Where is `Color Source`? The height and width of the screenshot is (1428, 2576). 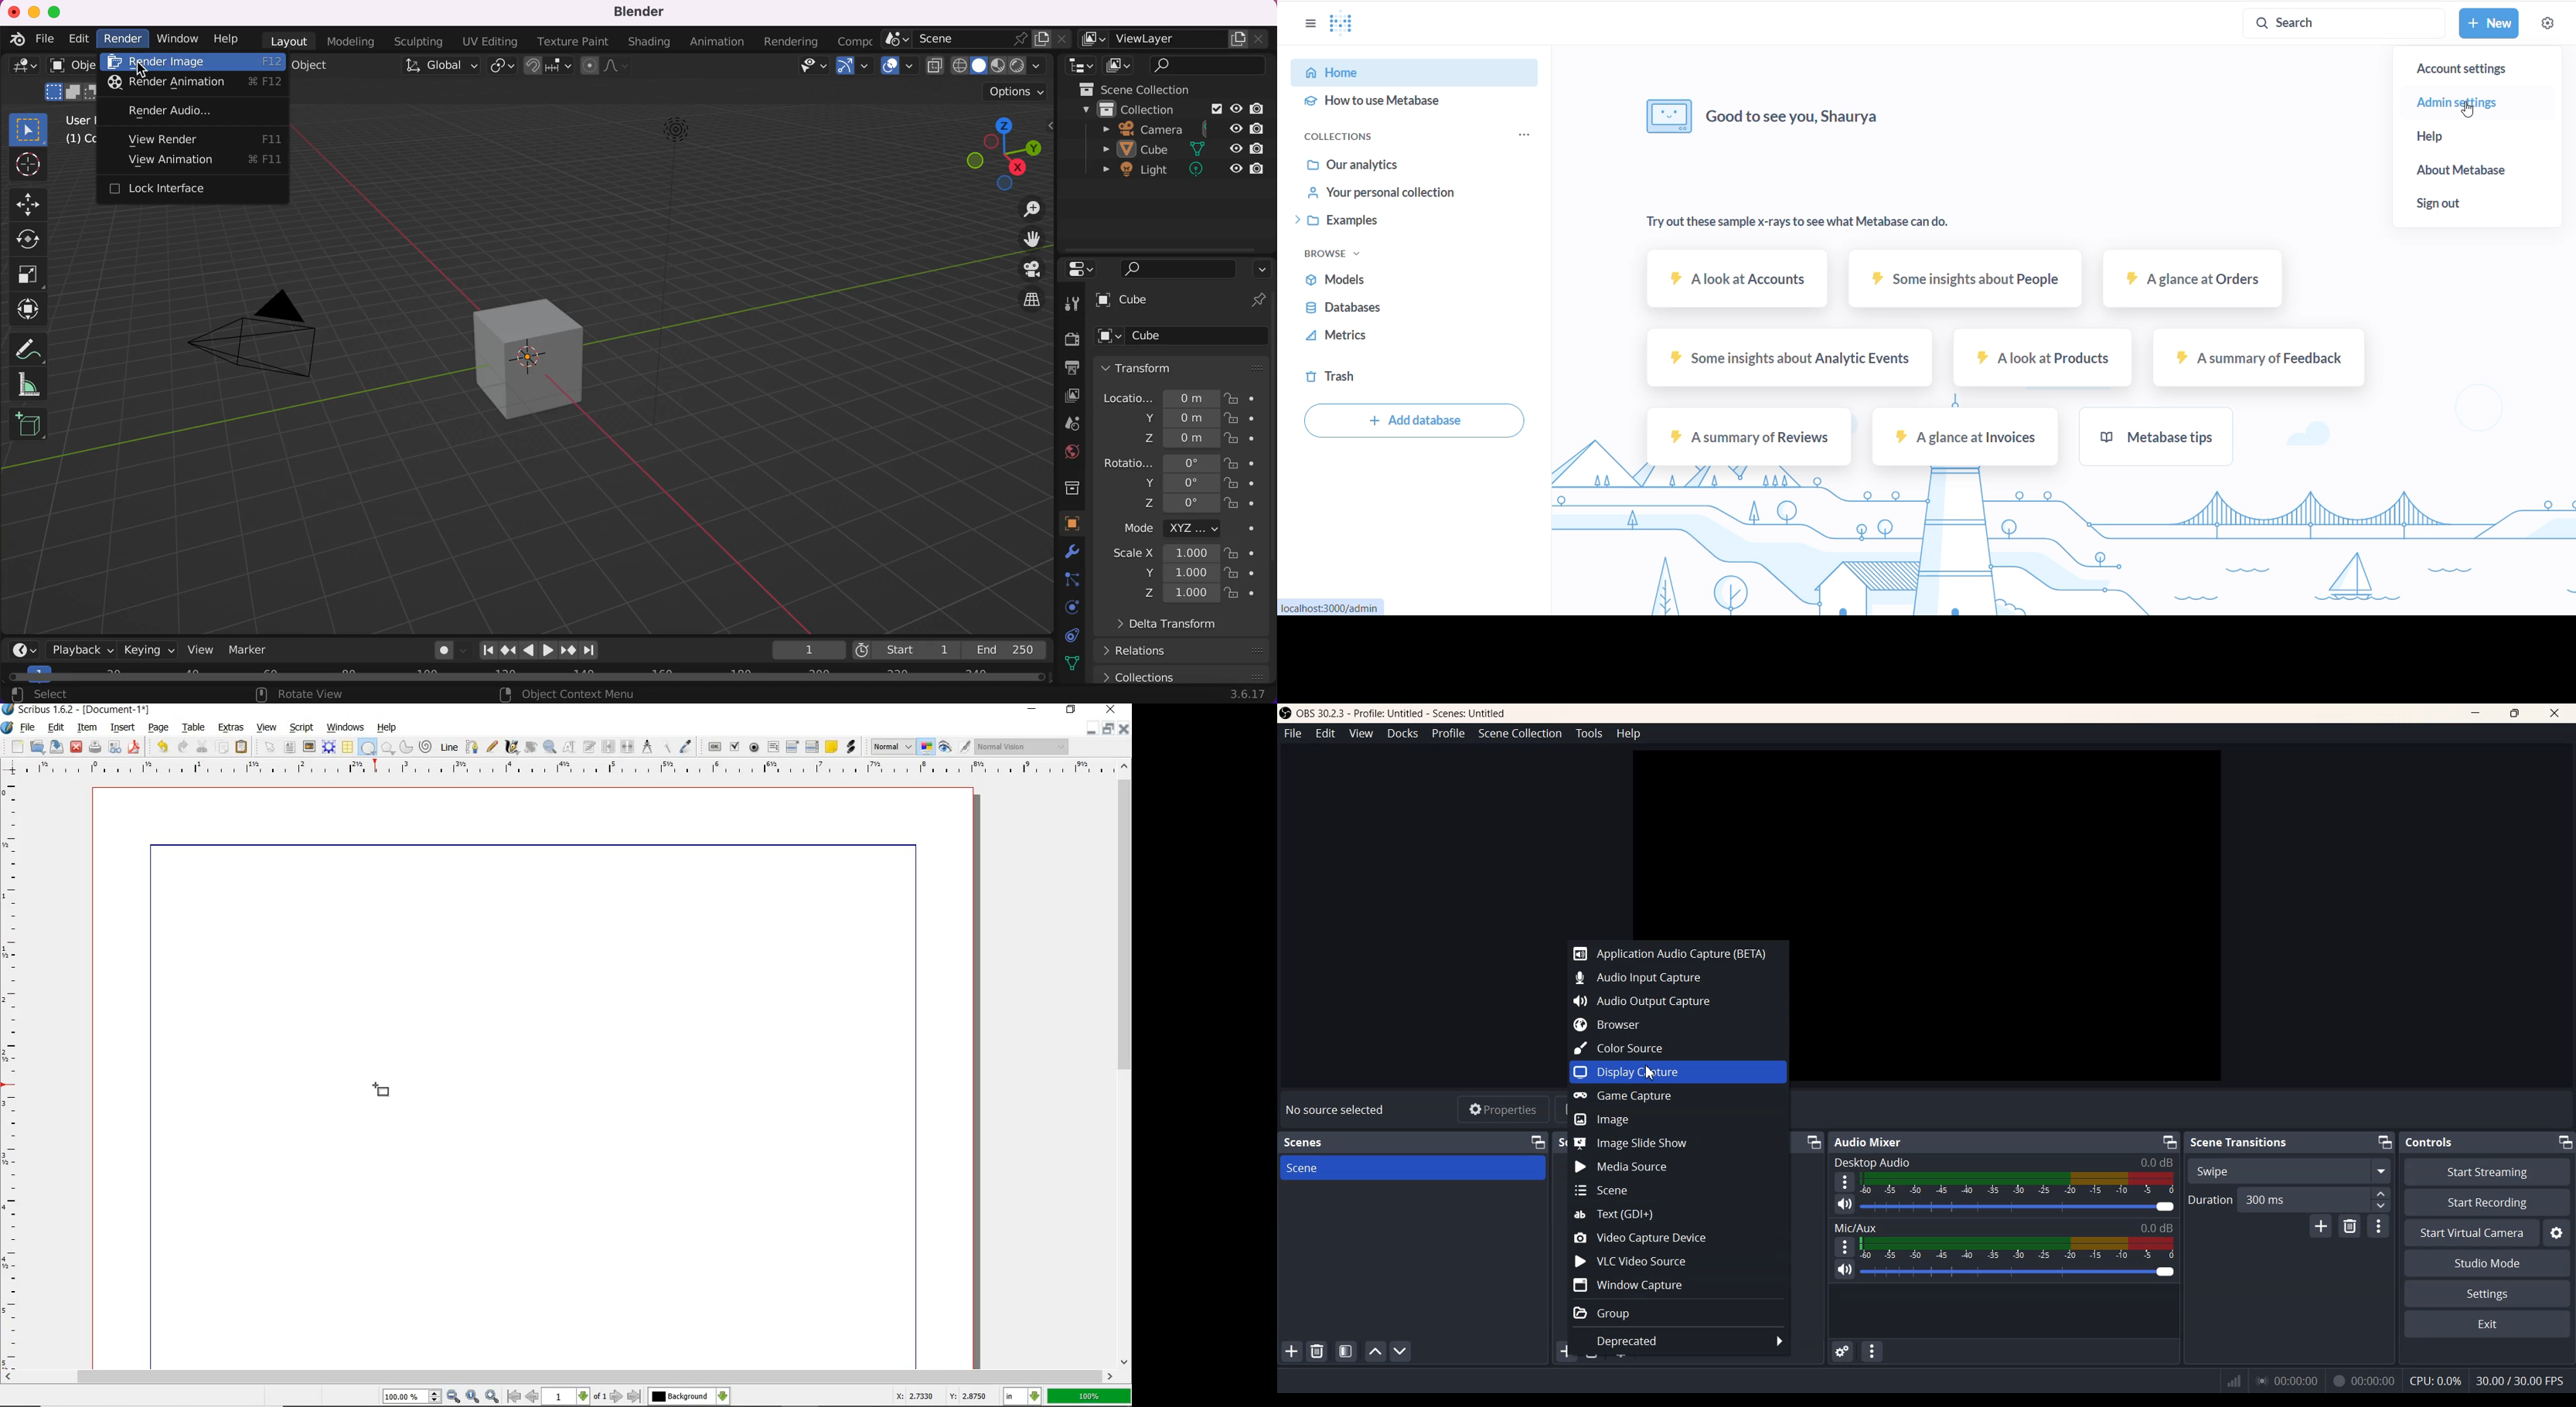
Color Source is located at coordinates (1678, 1048).